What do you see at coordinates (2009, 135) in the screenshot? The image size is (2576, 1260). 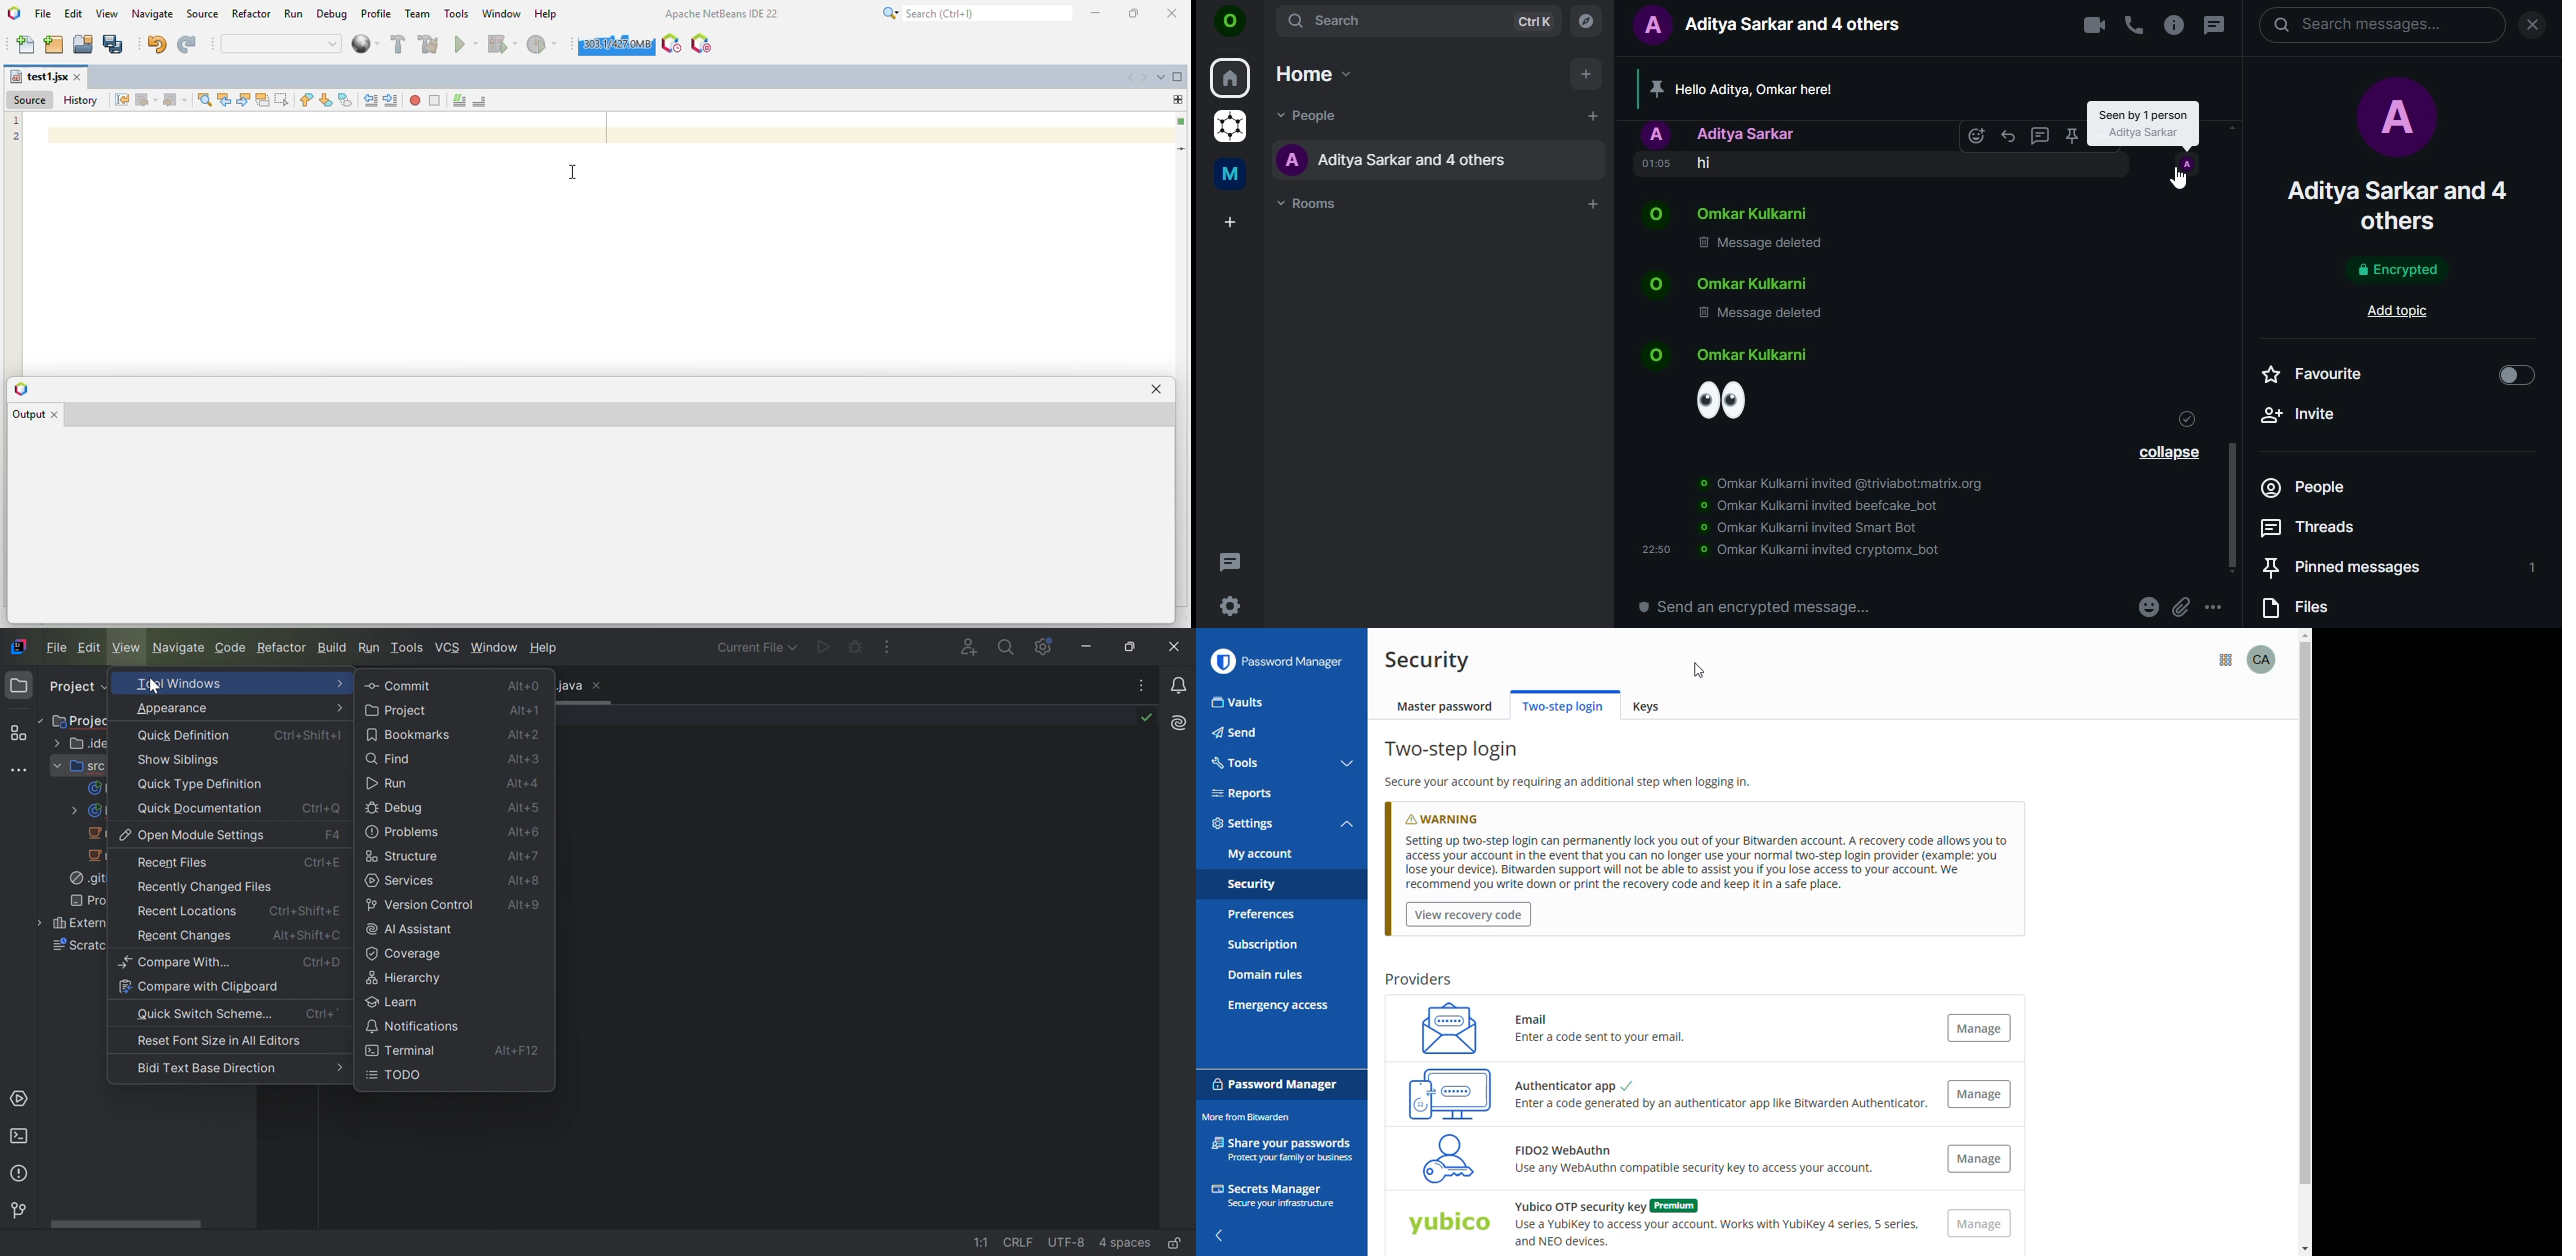 I see `forward` at bounding box center [2009, 135].